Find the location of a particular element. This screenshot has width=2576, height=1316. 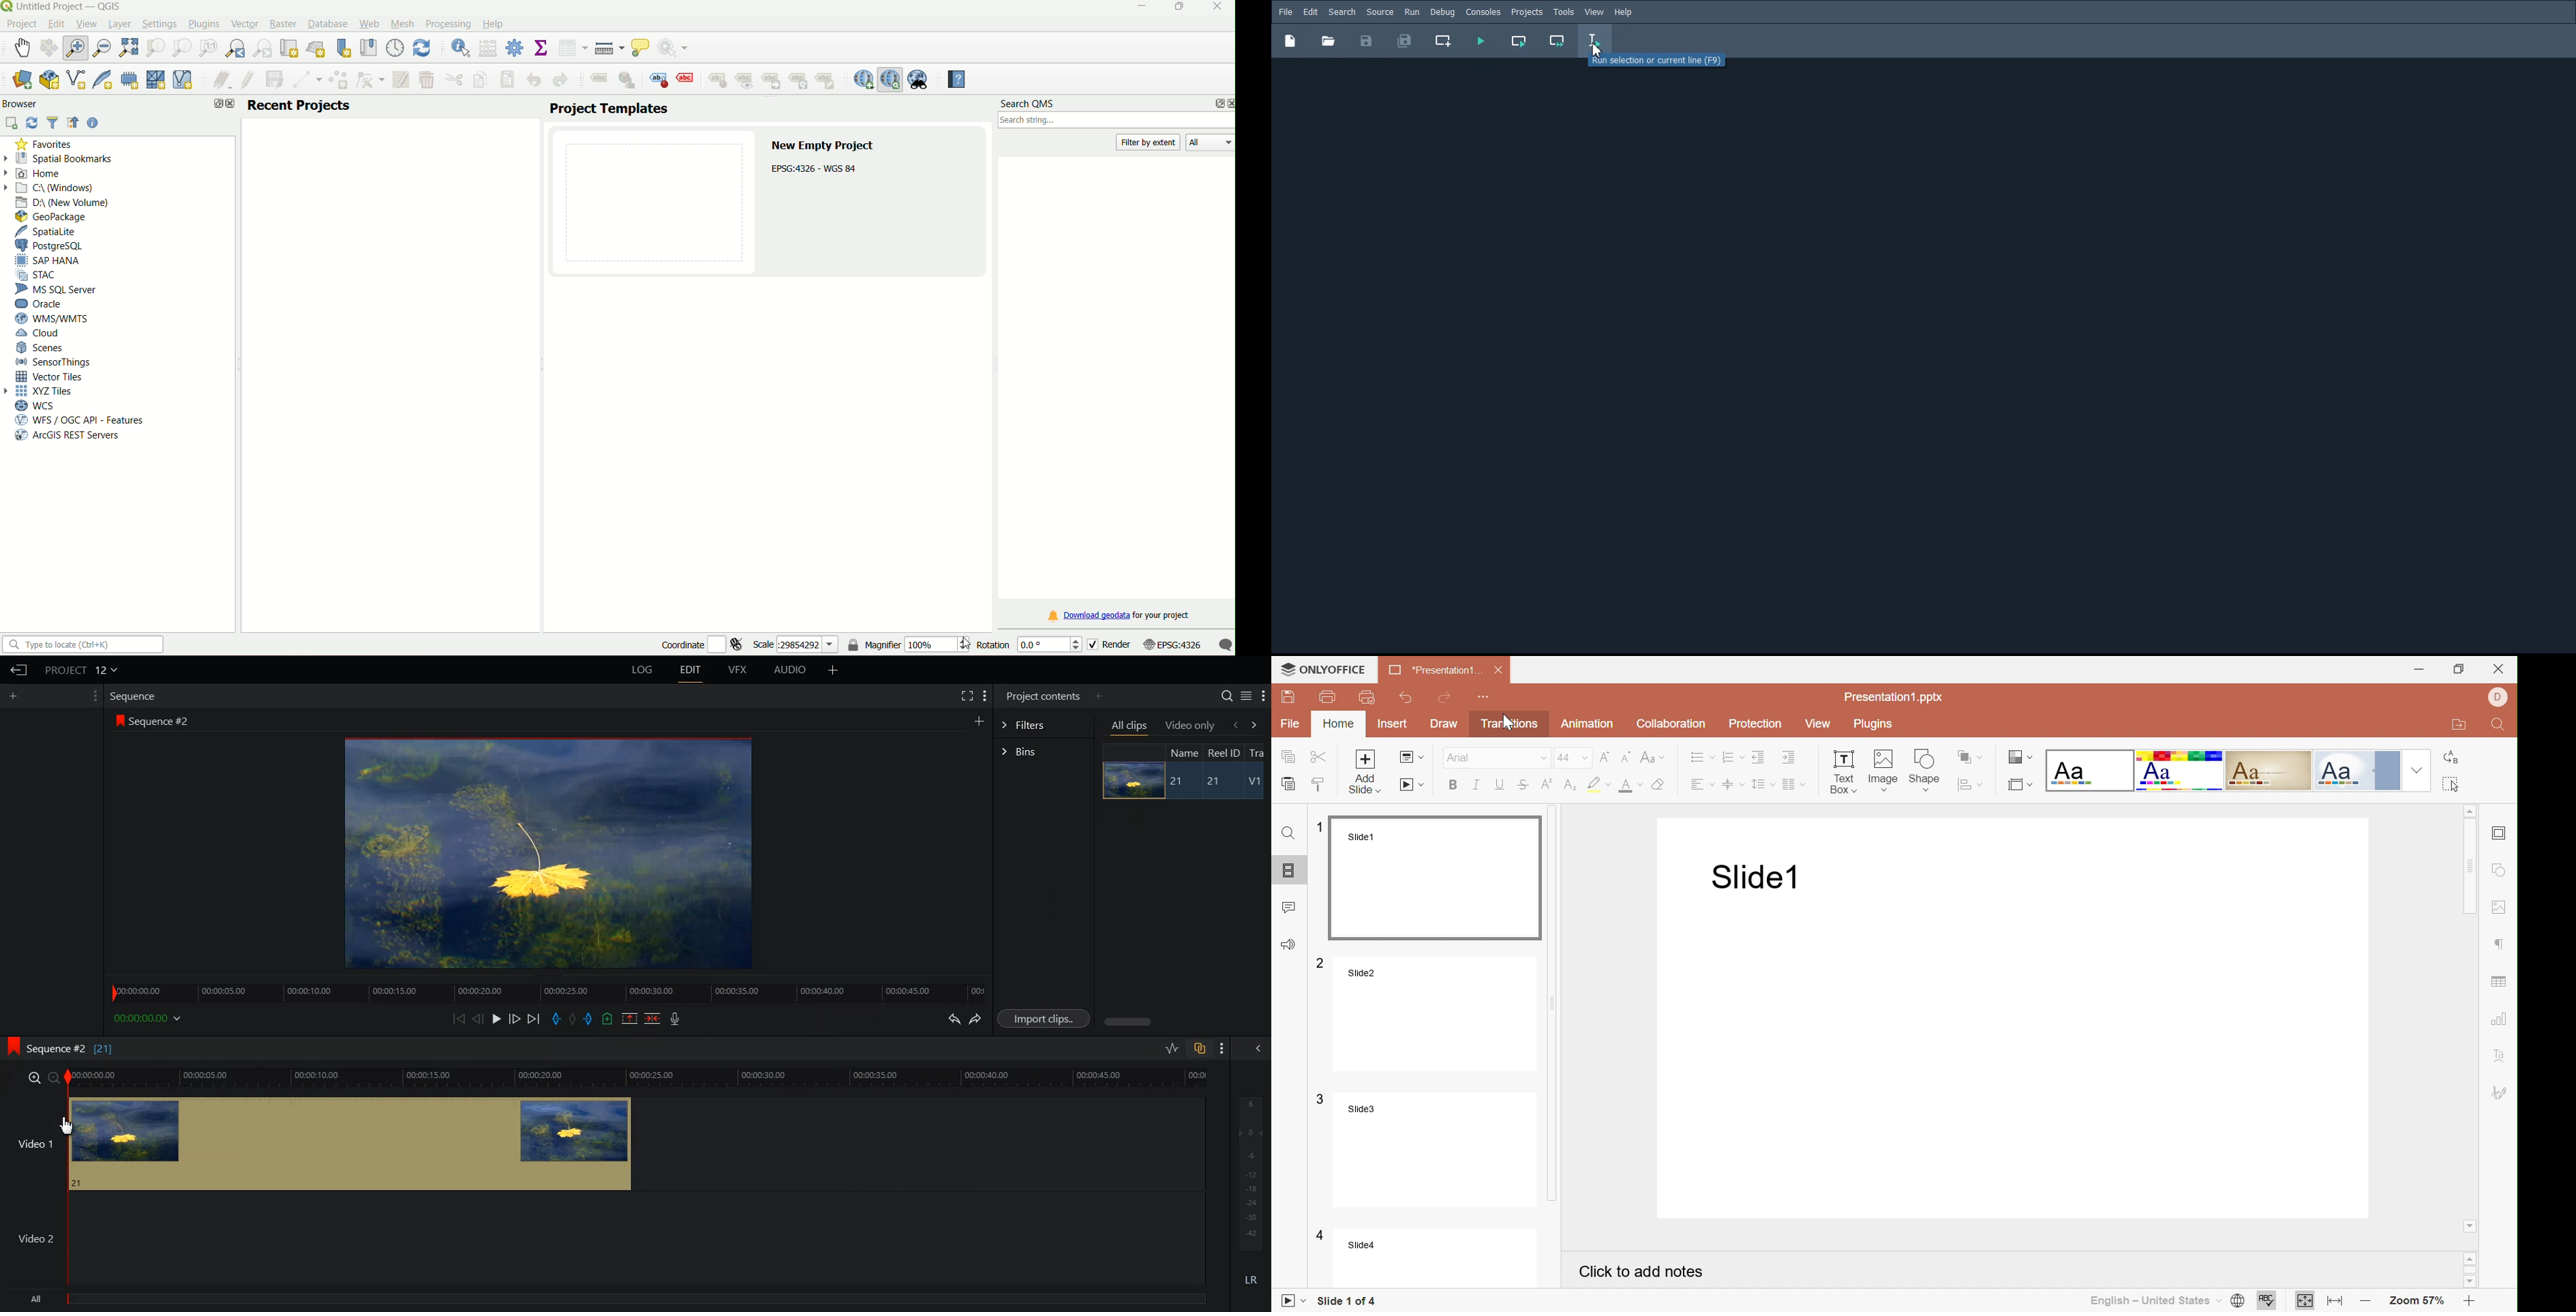

rotation is located at coordinates (1028, 646).